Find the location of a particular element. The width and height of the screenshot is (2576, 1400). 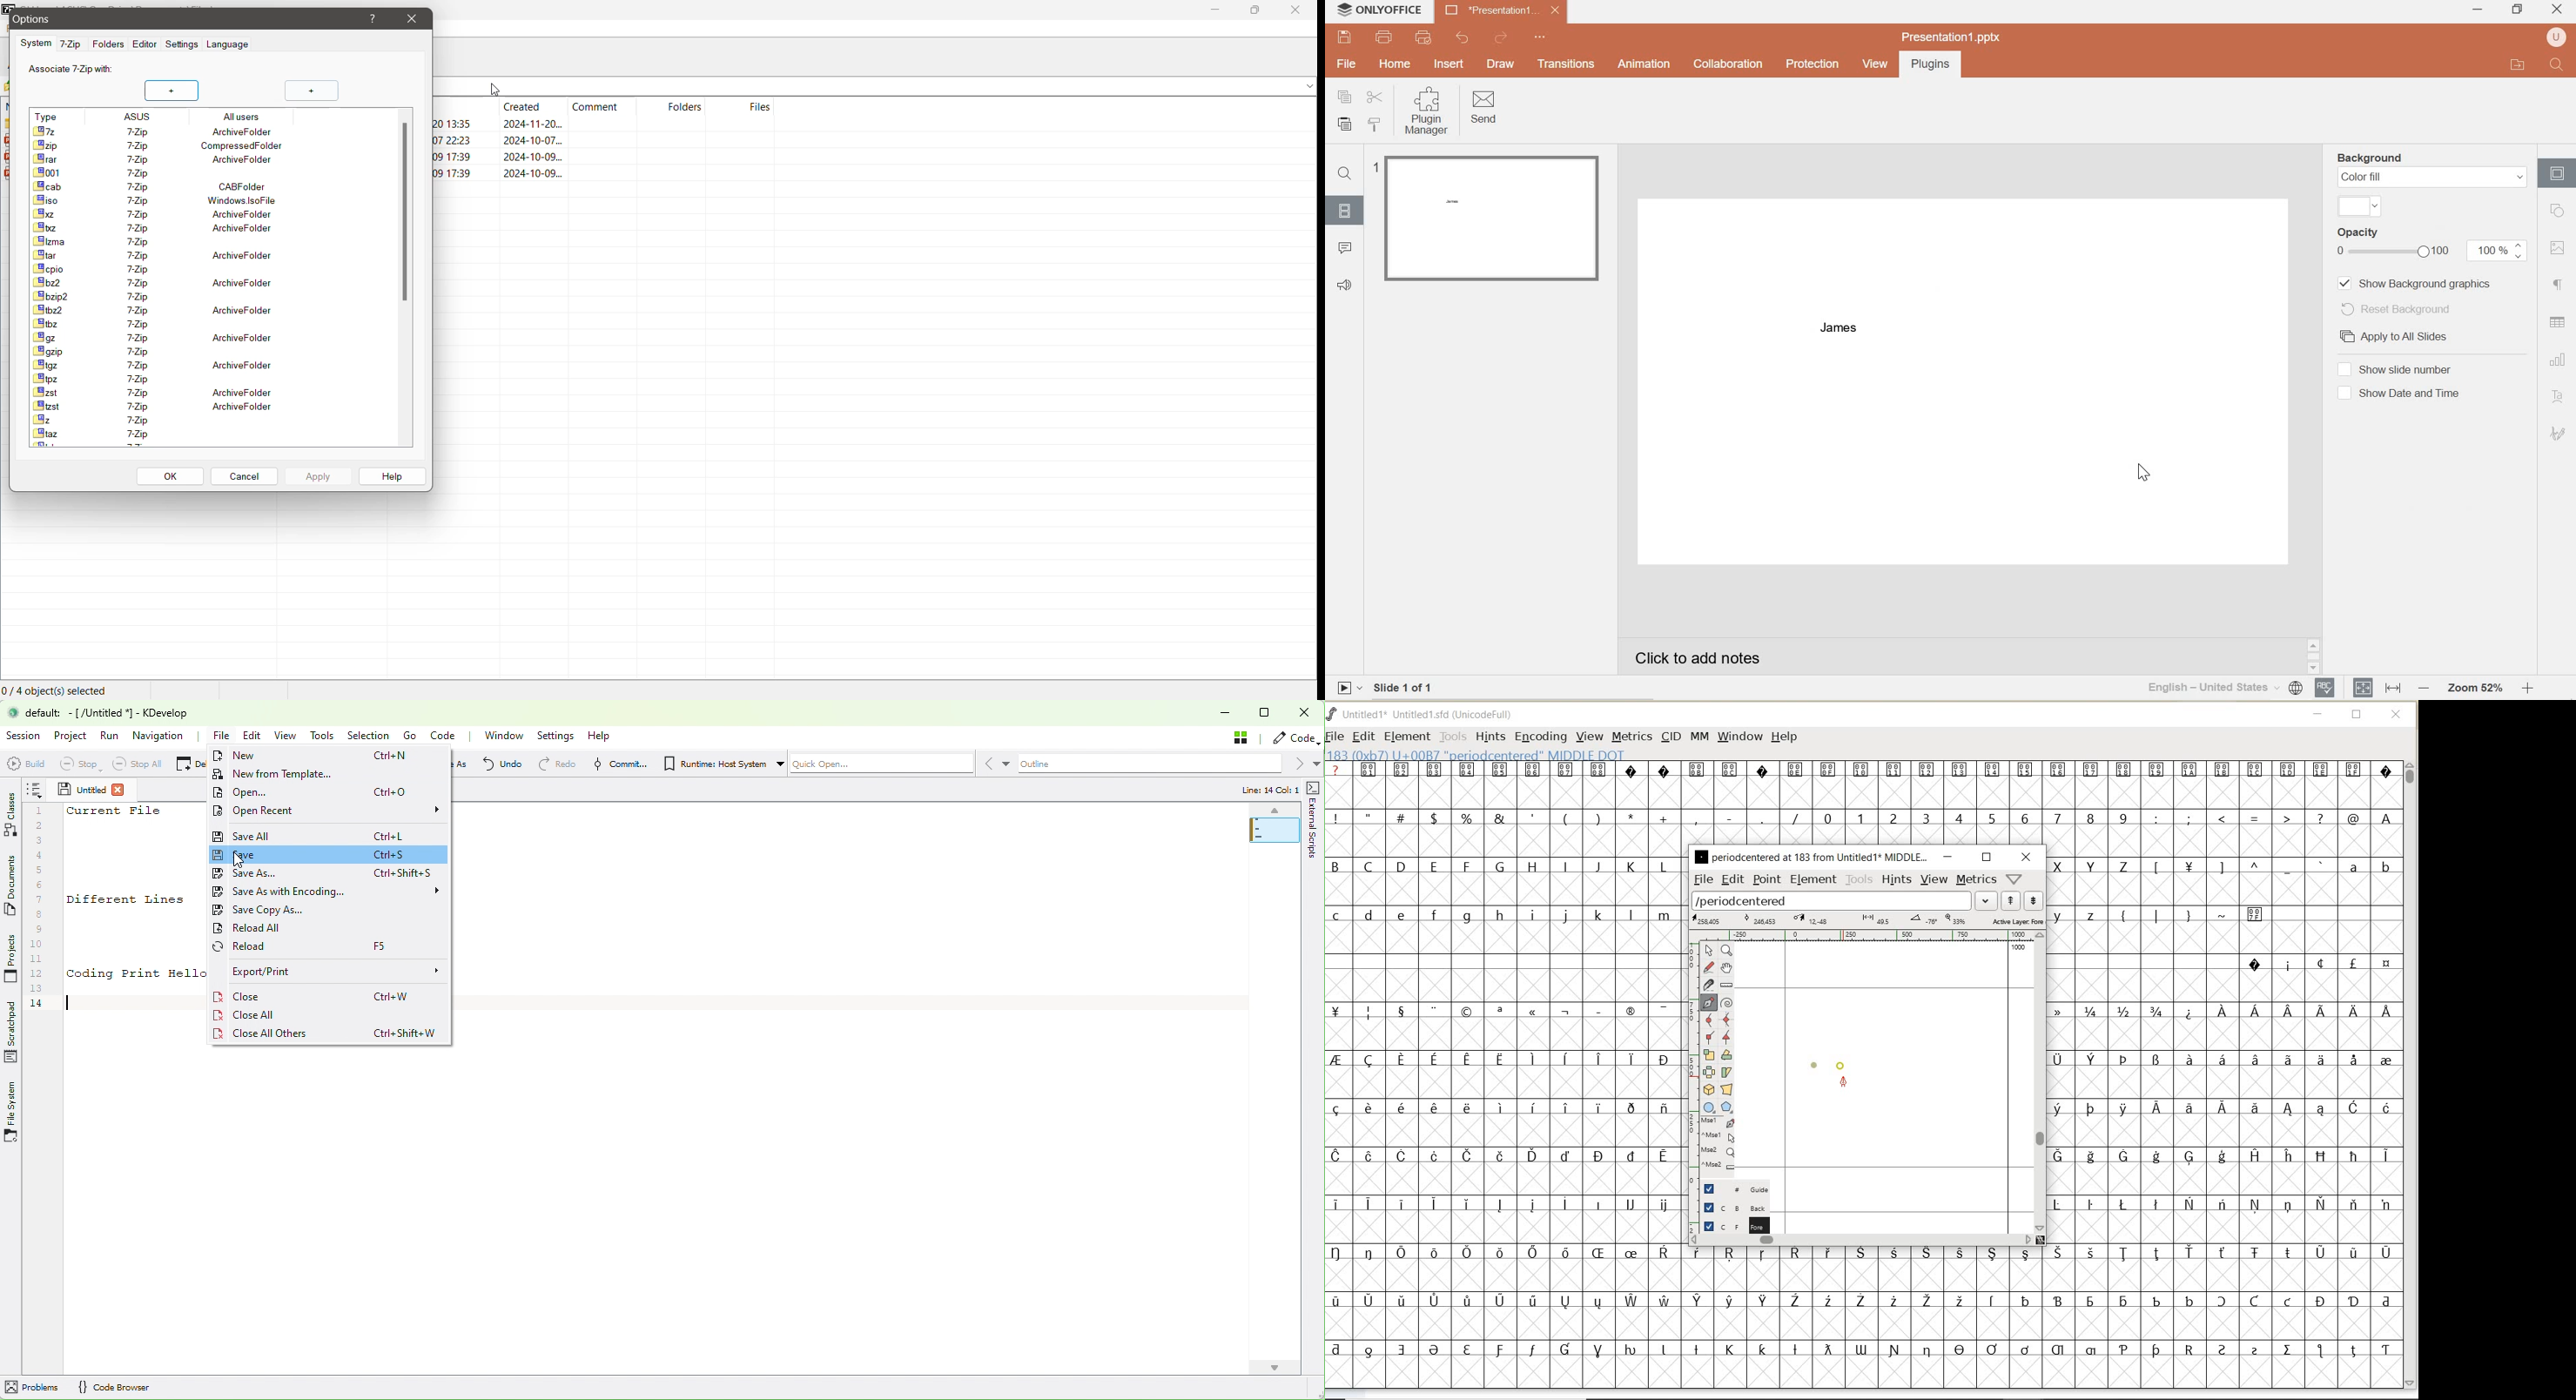

presentation1.pptx is located at coordinates (1951, 36).